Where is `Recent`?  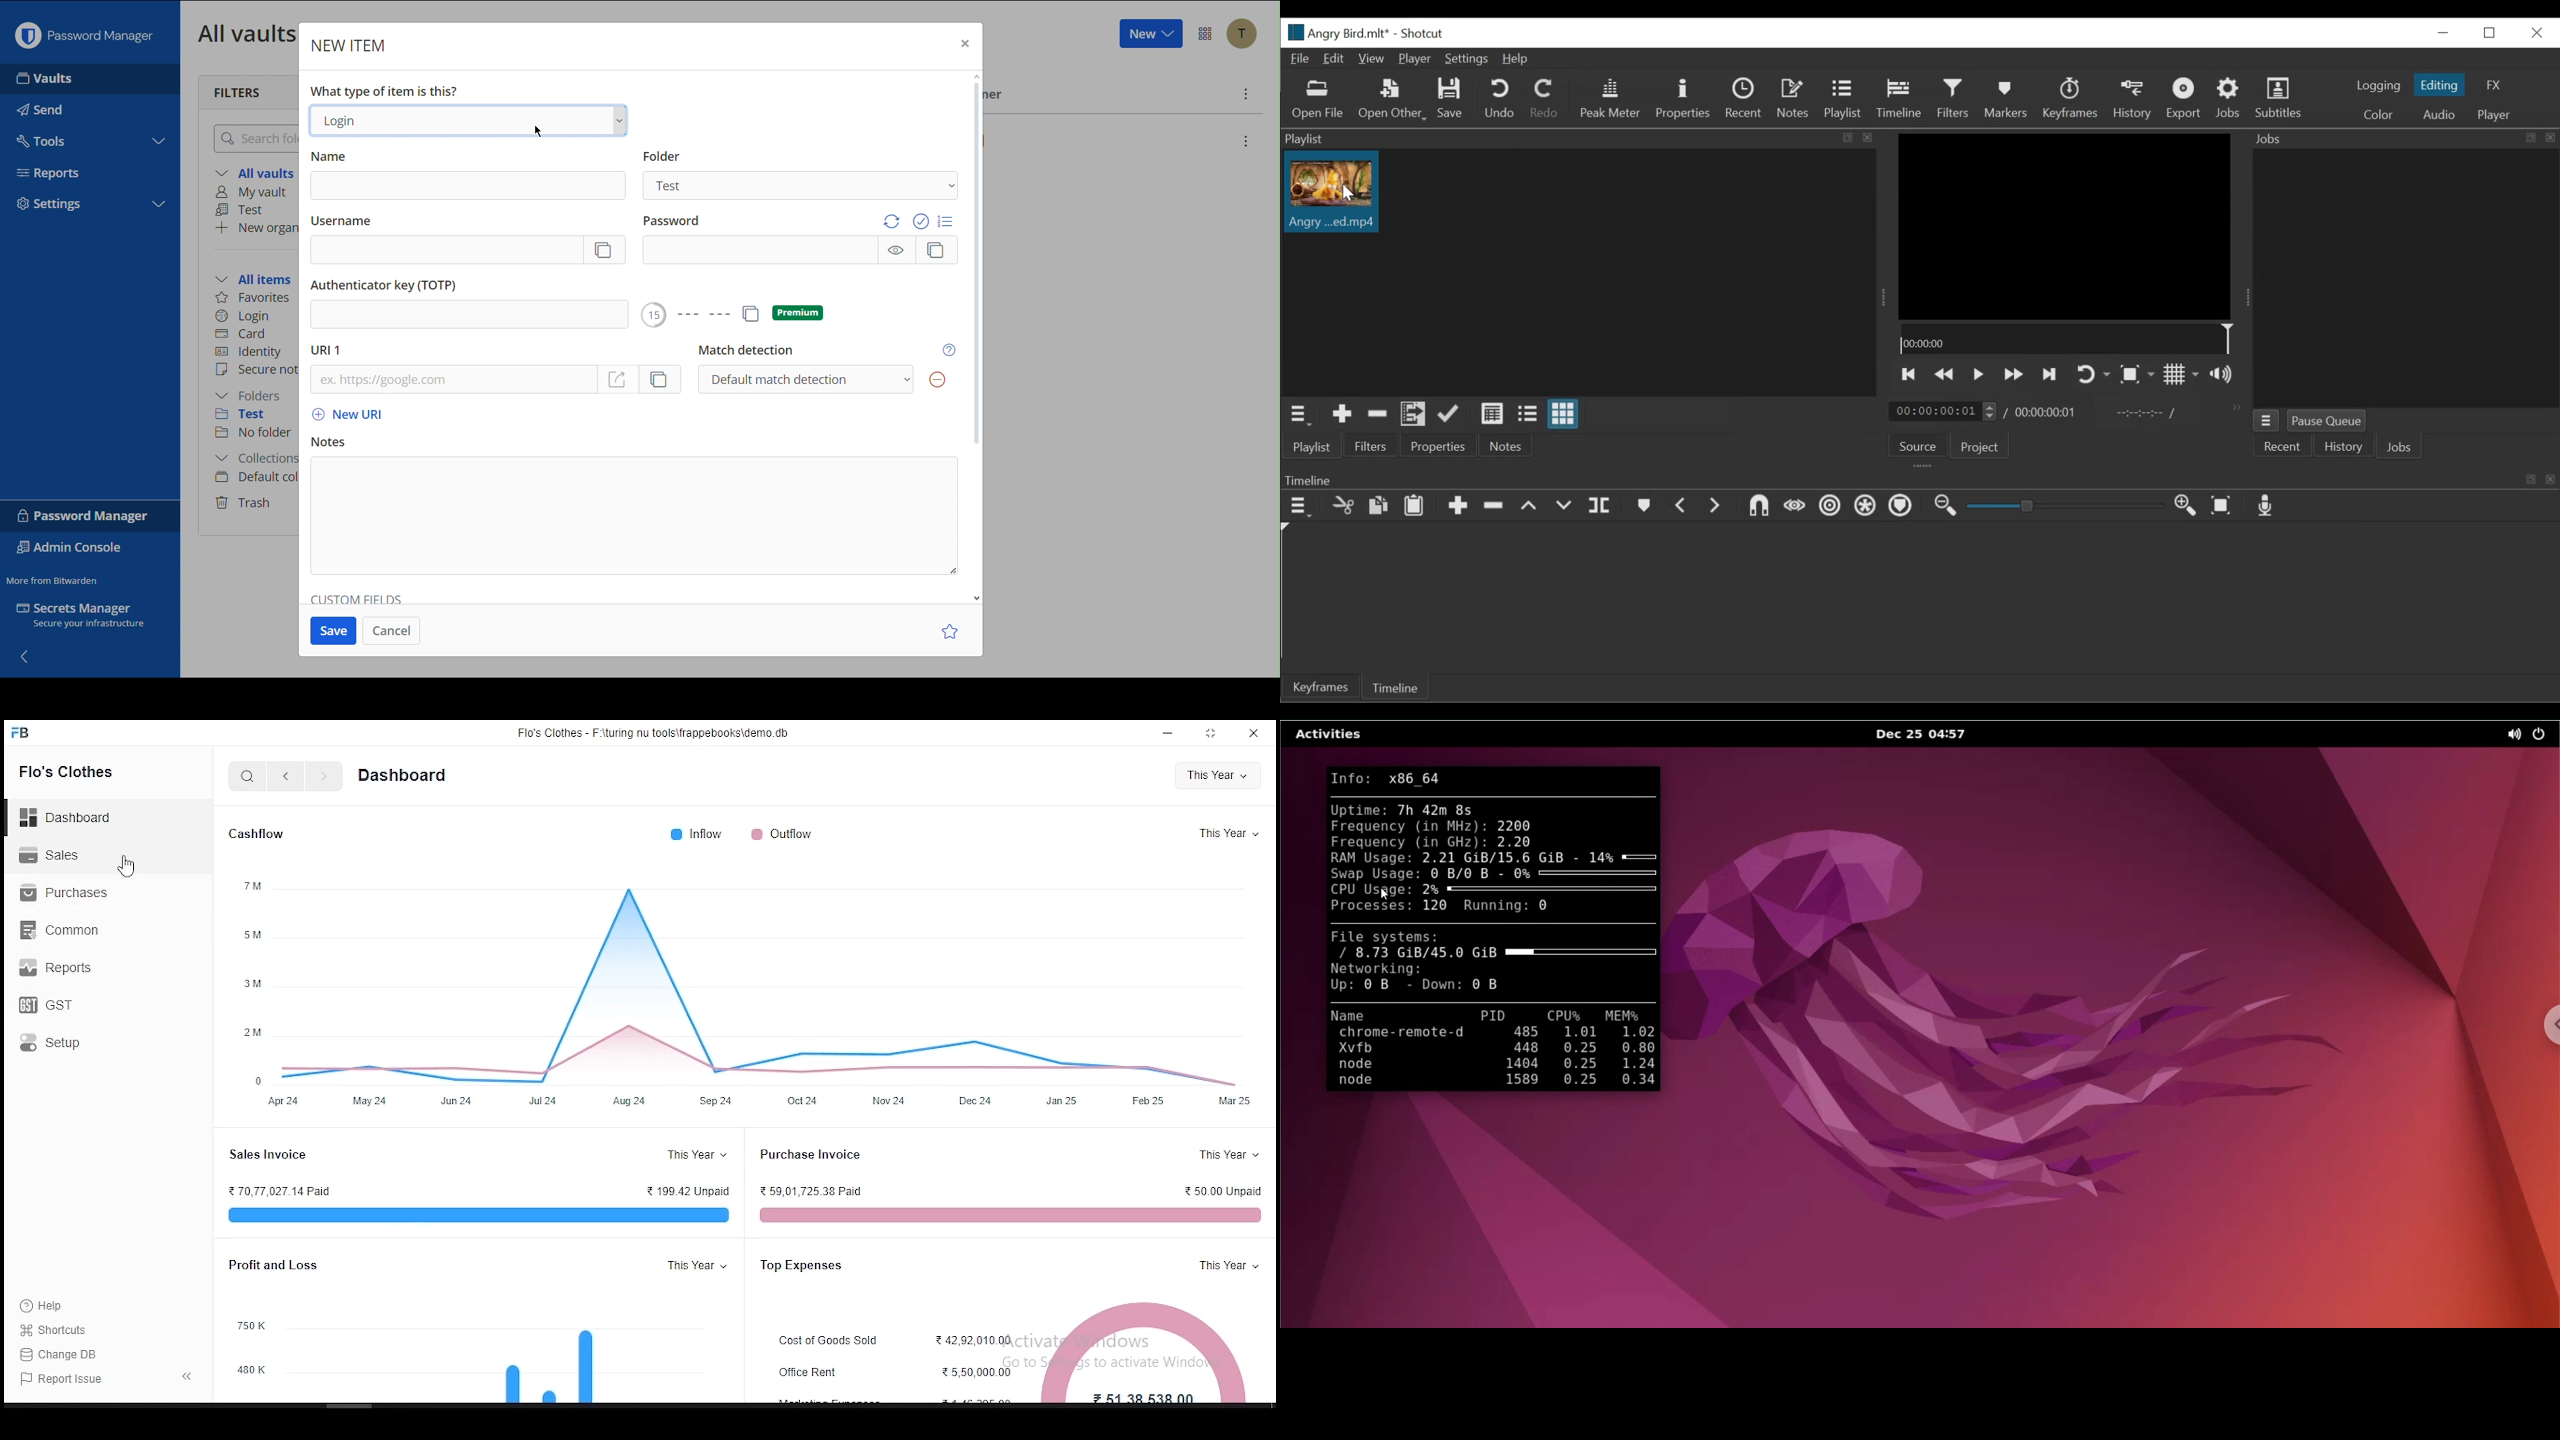 Recent is located at coordinates (2286, 448).